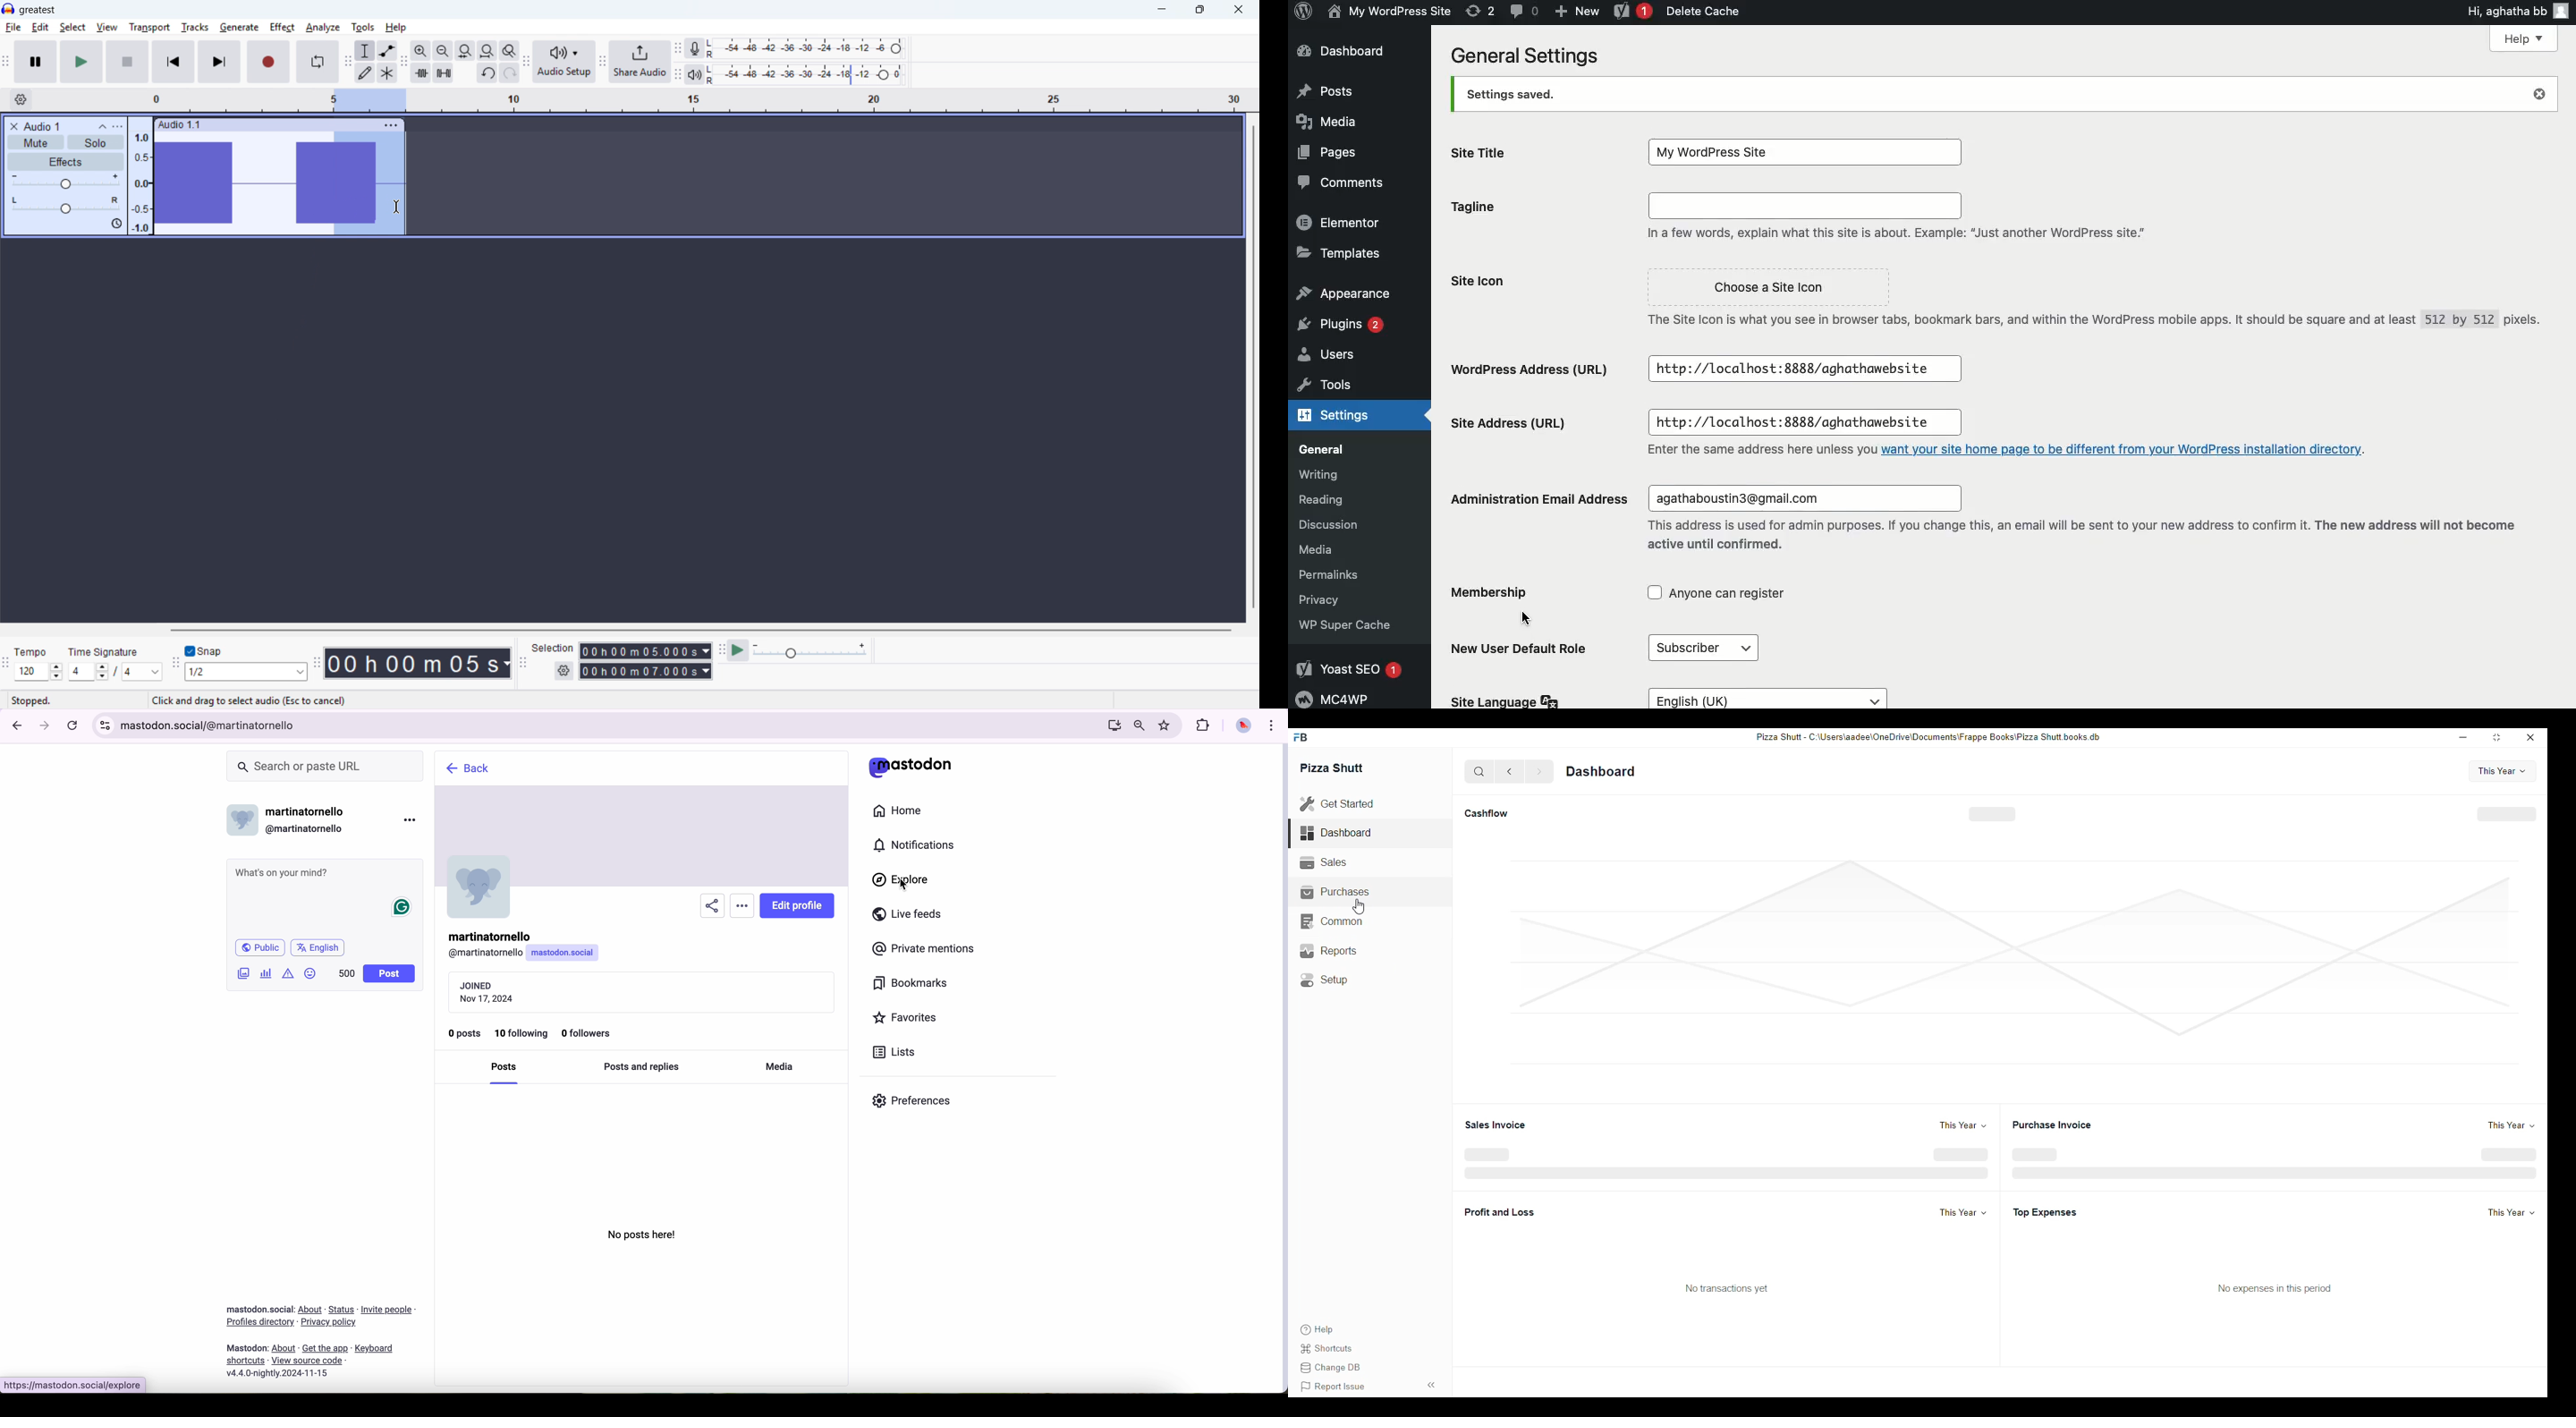 Image resolution: width=2576 pixels, height=1428 pixels. I want to click on No expenses in this period, so click(2274, 1288).